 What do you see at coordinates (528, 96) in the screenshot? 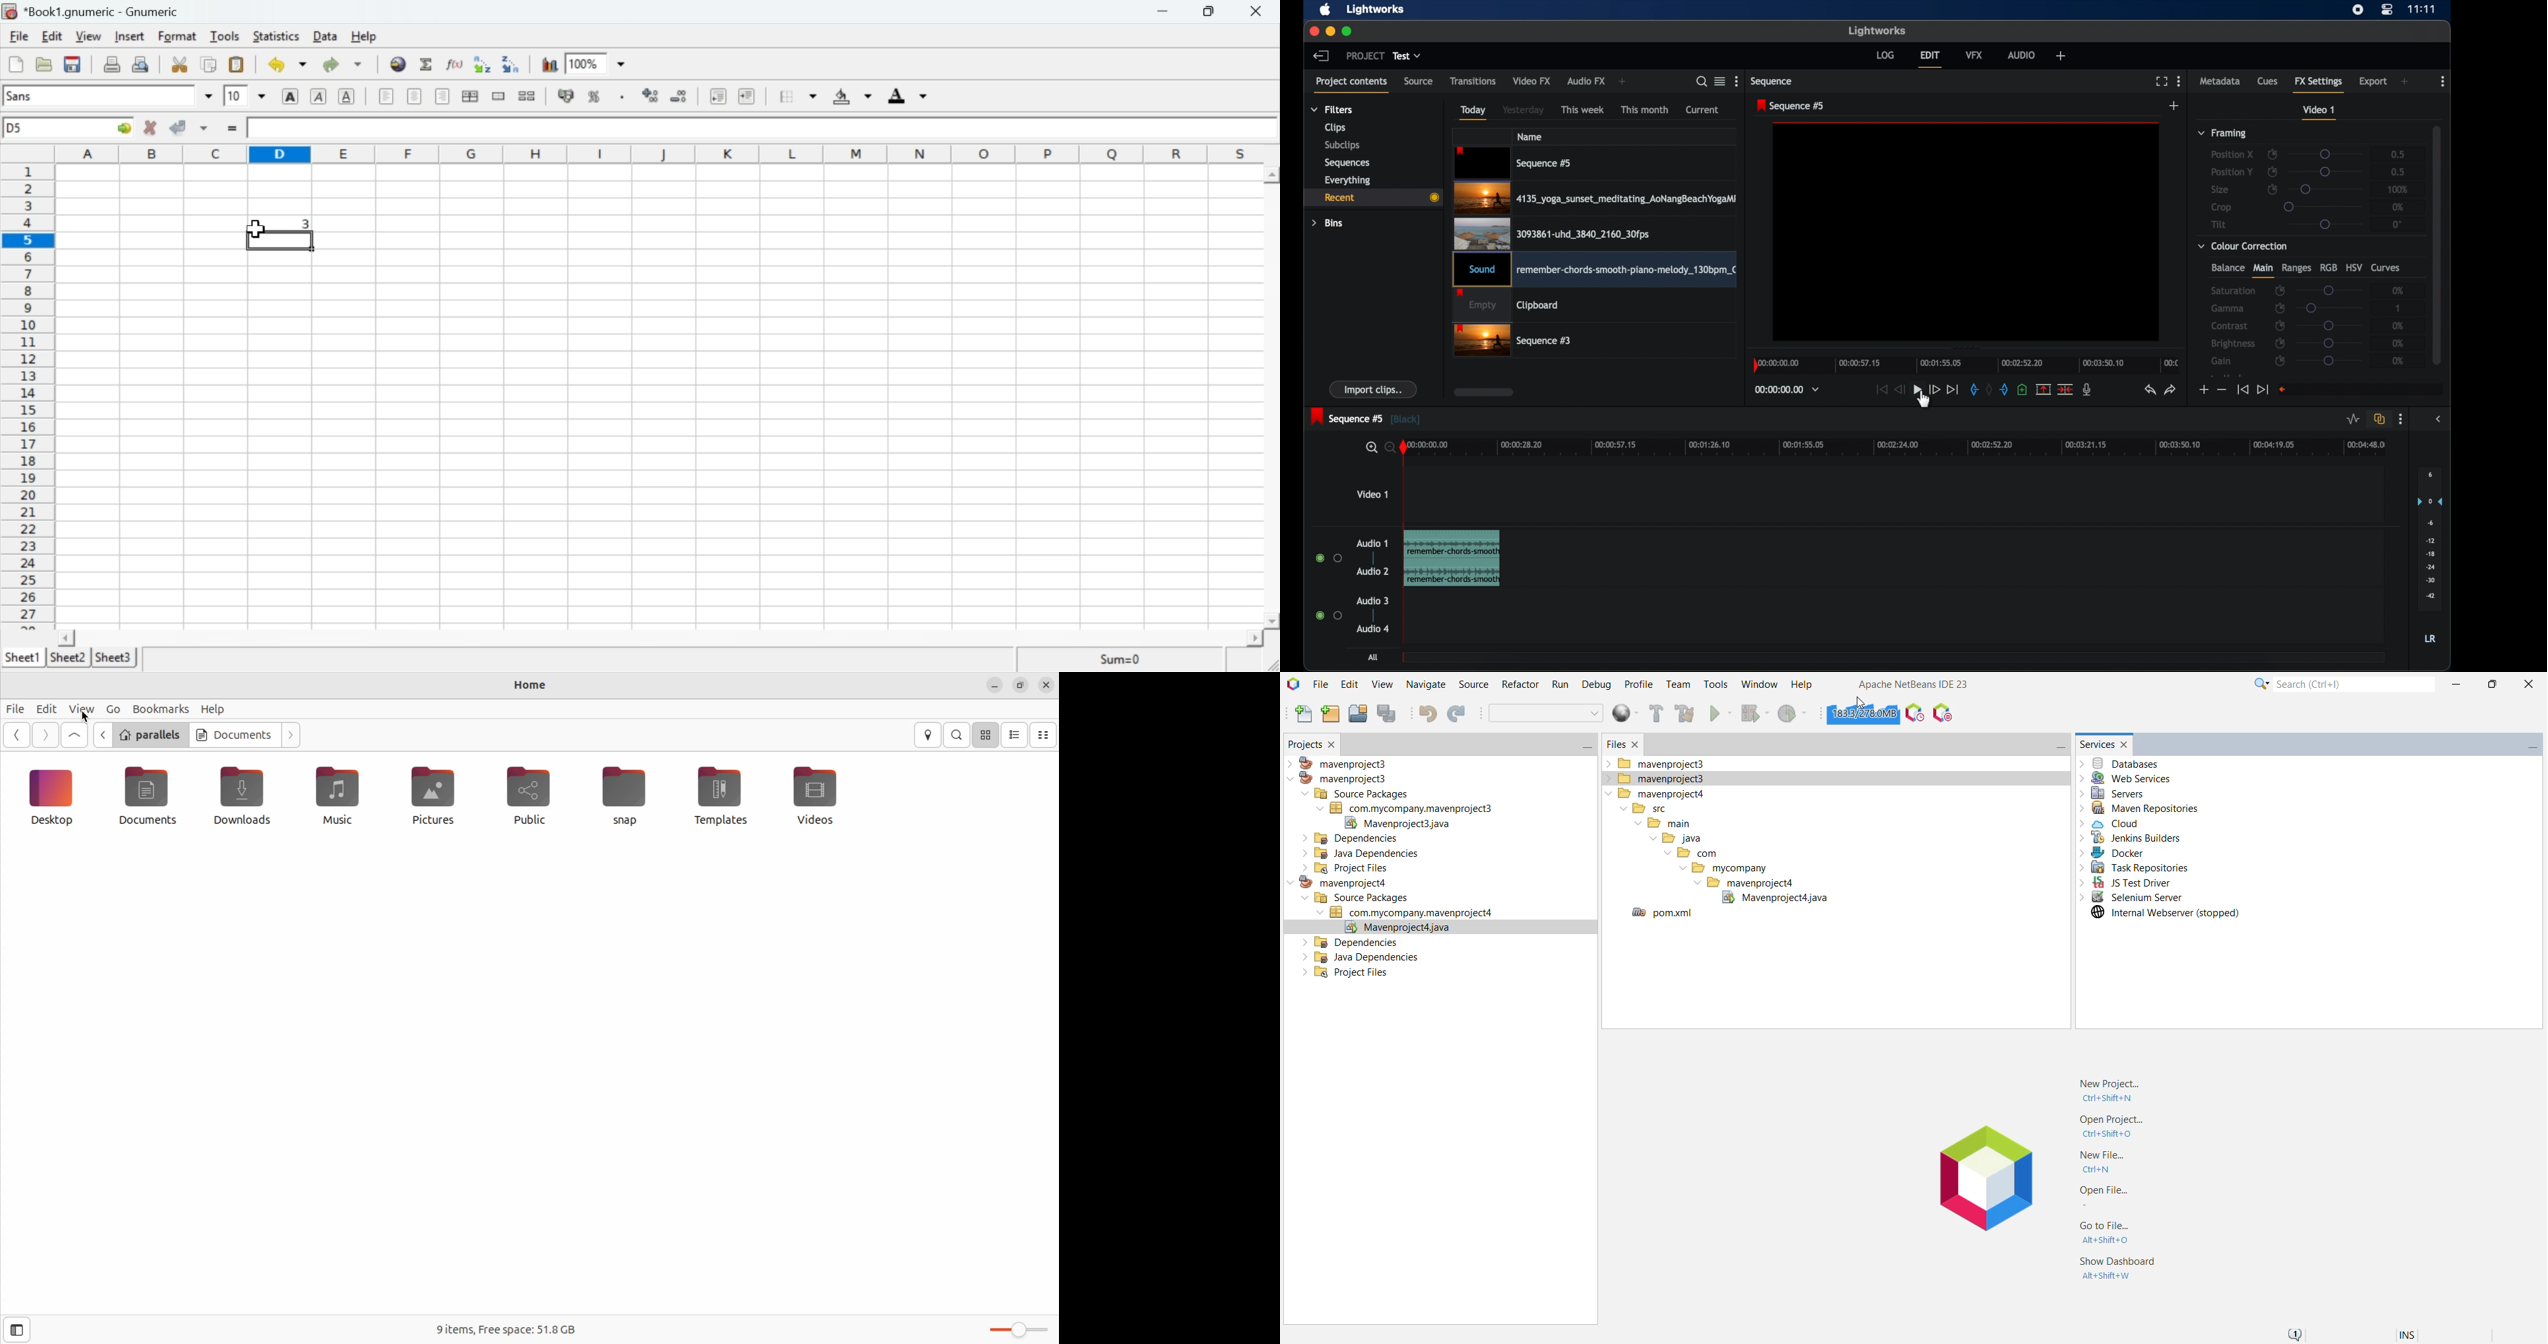
I see `Split cells` at bounding box center [528, 96].